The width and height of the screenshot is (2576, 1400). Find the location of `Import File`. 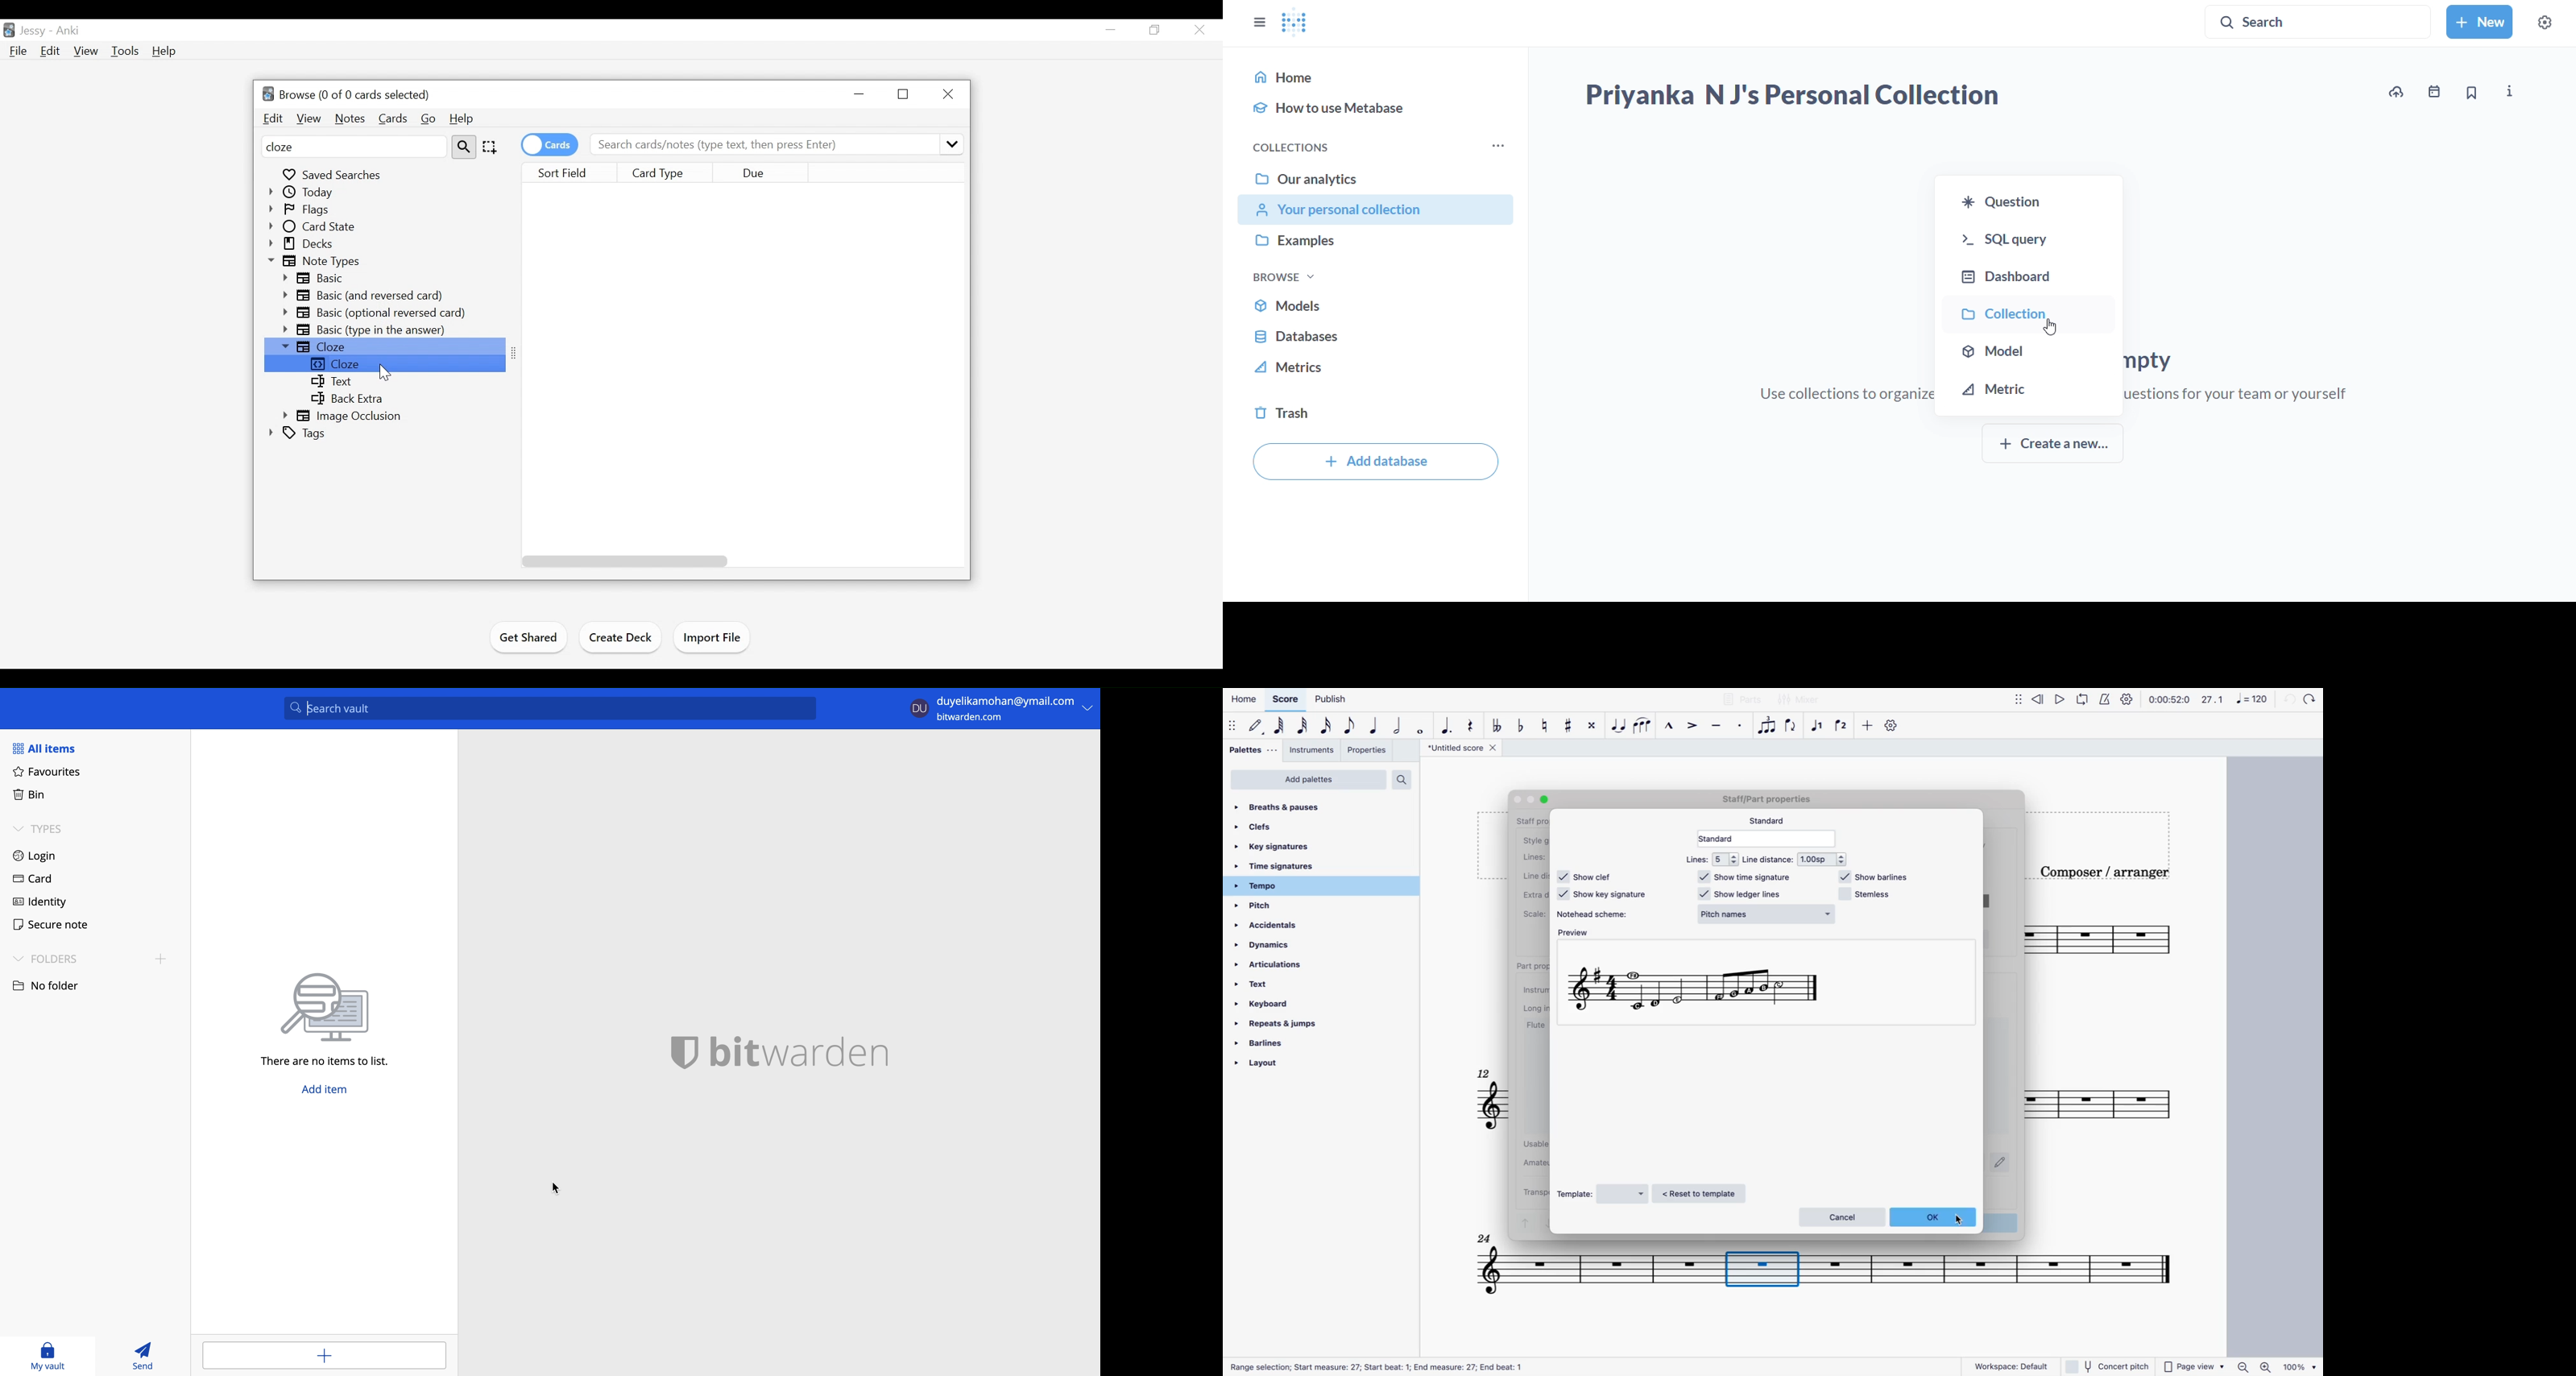

Import File is located at coordinates (715, 638).